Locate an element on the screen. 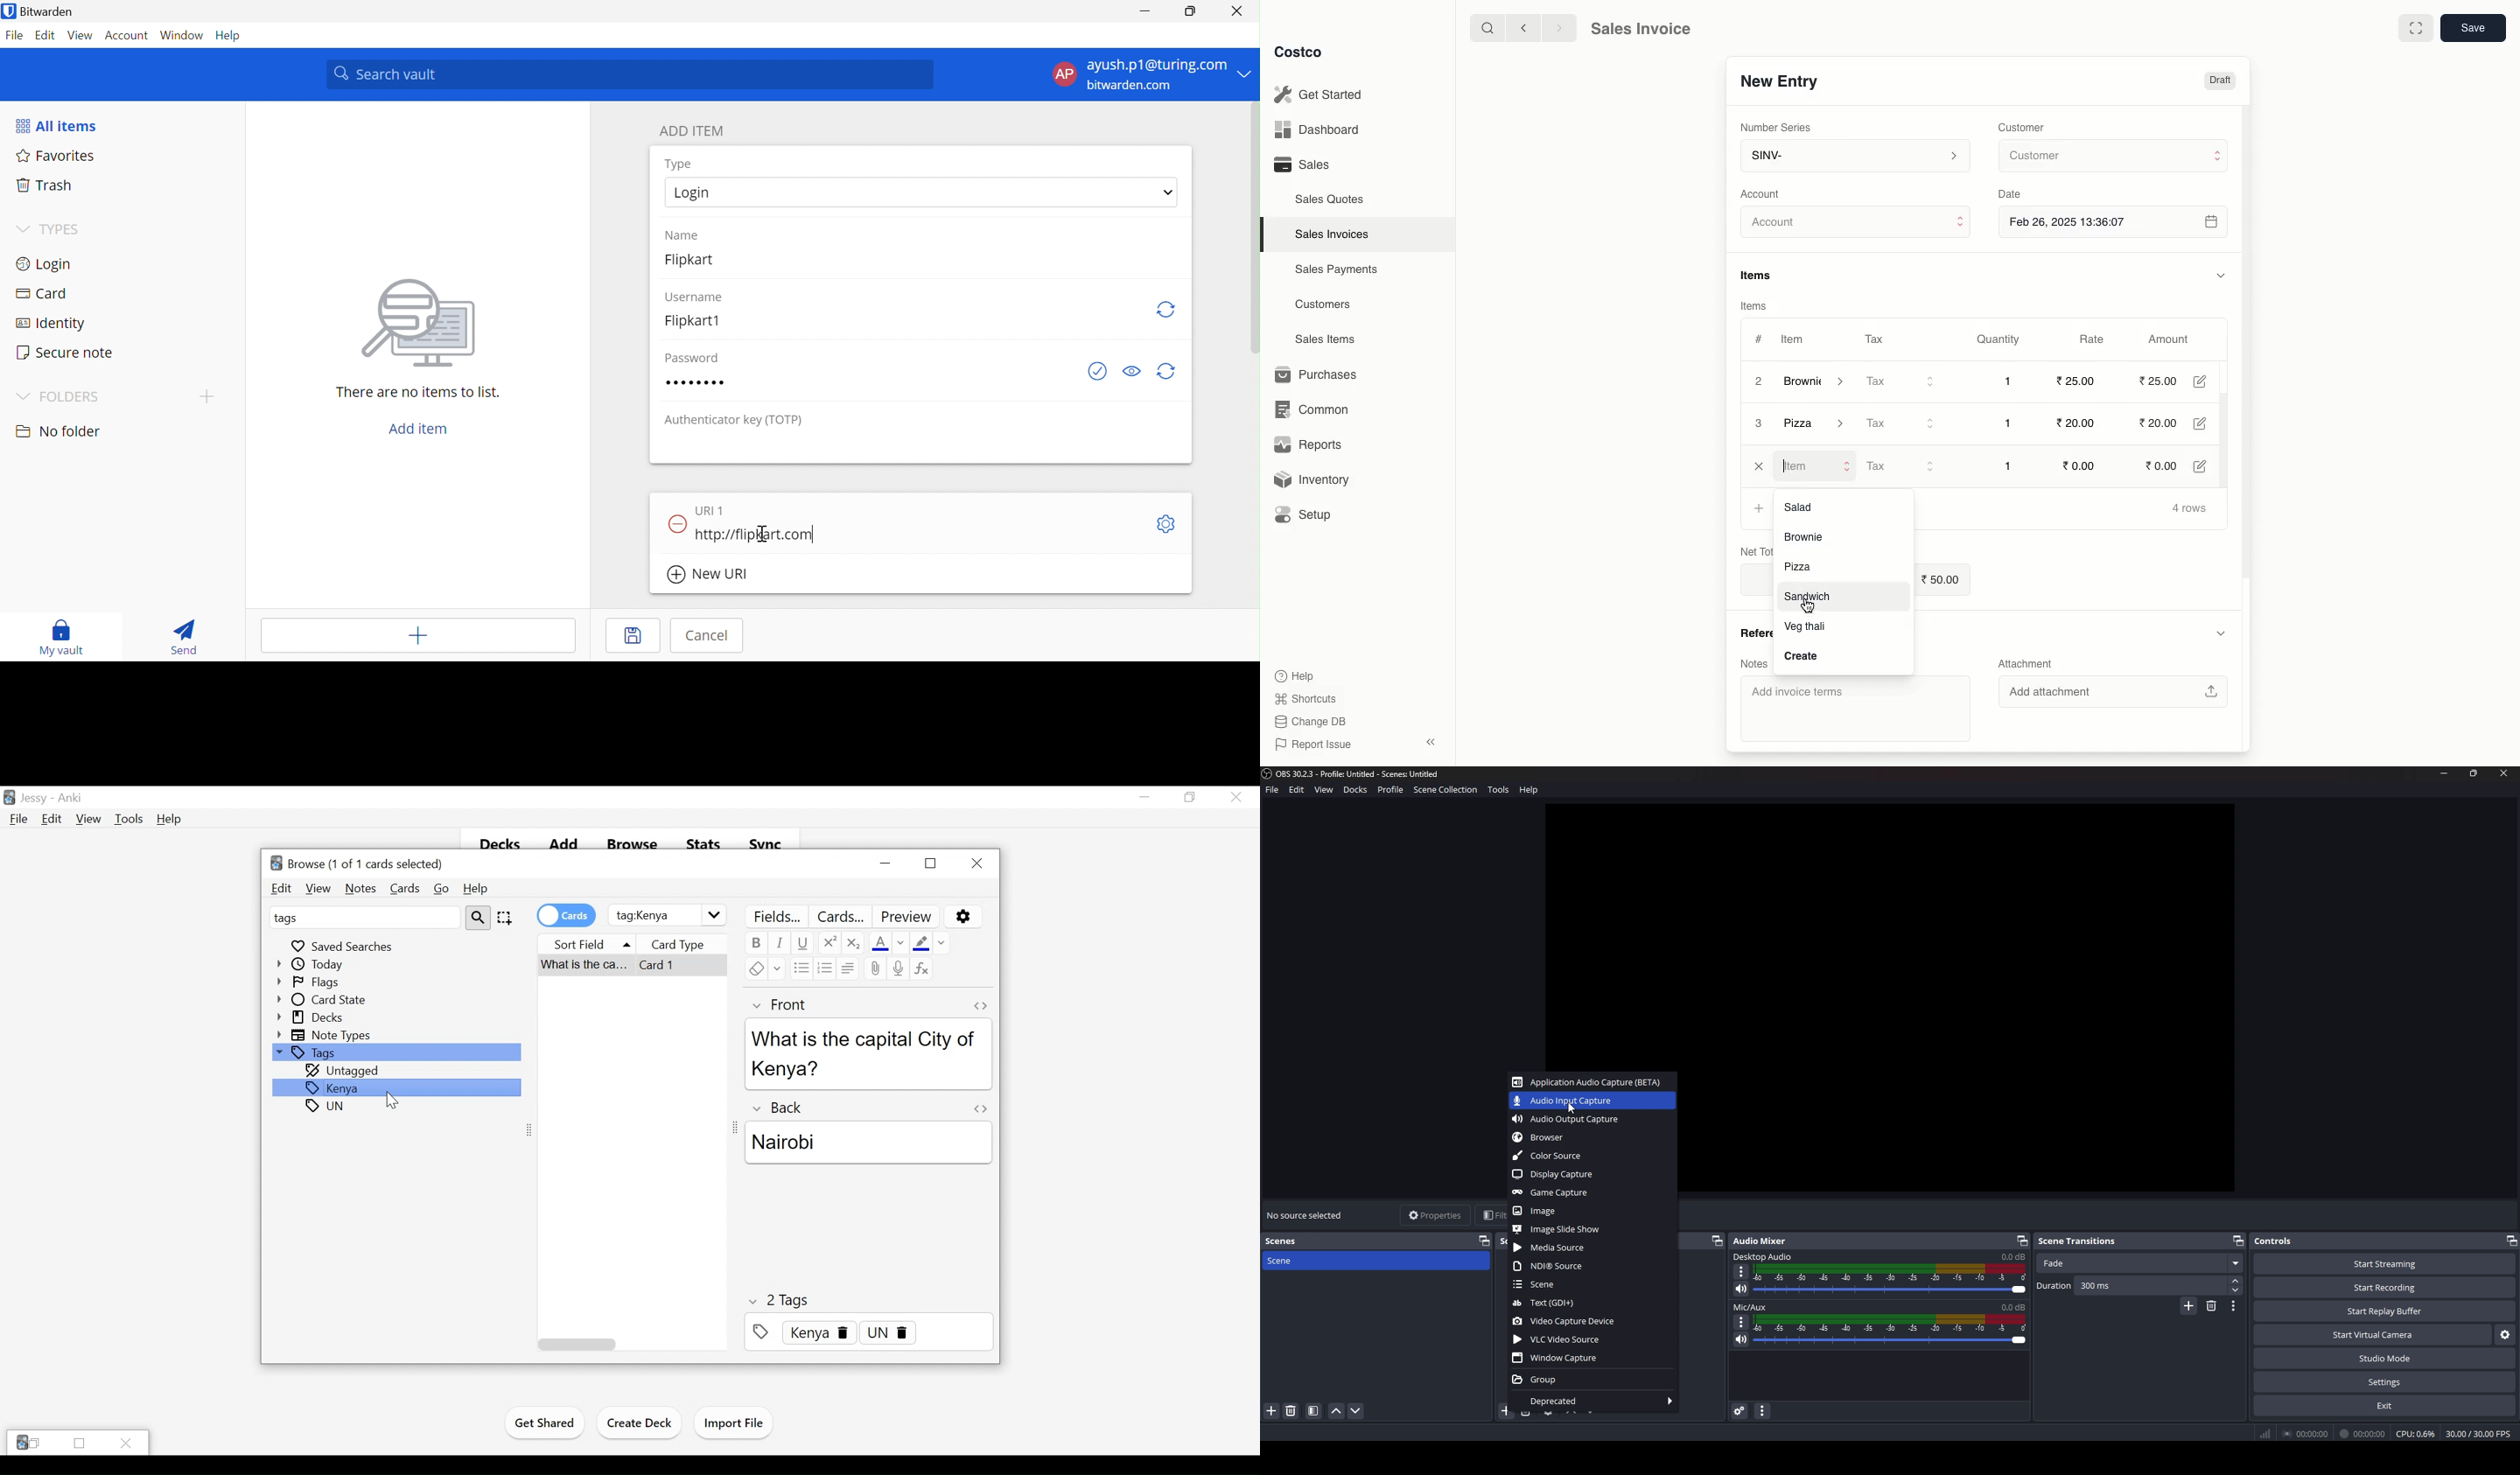 Image resolution: width=2520 pixels, height=1484 pixels. Inventory is located at coordinates (1315, 478).